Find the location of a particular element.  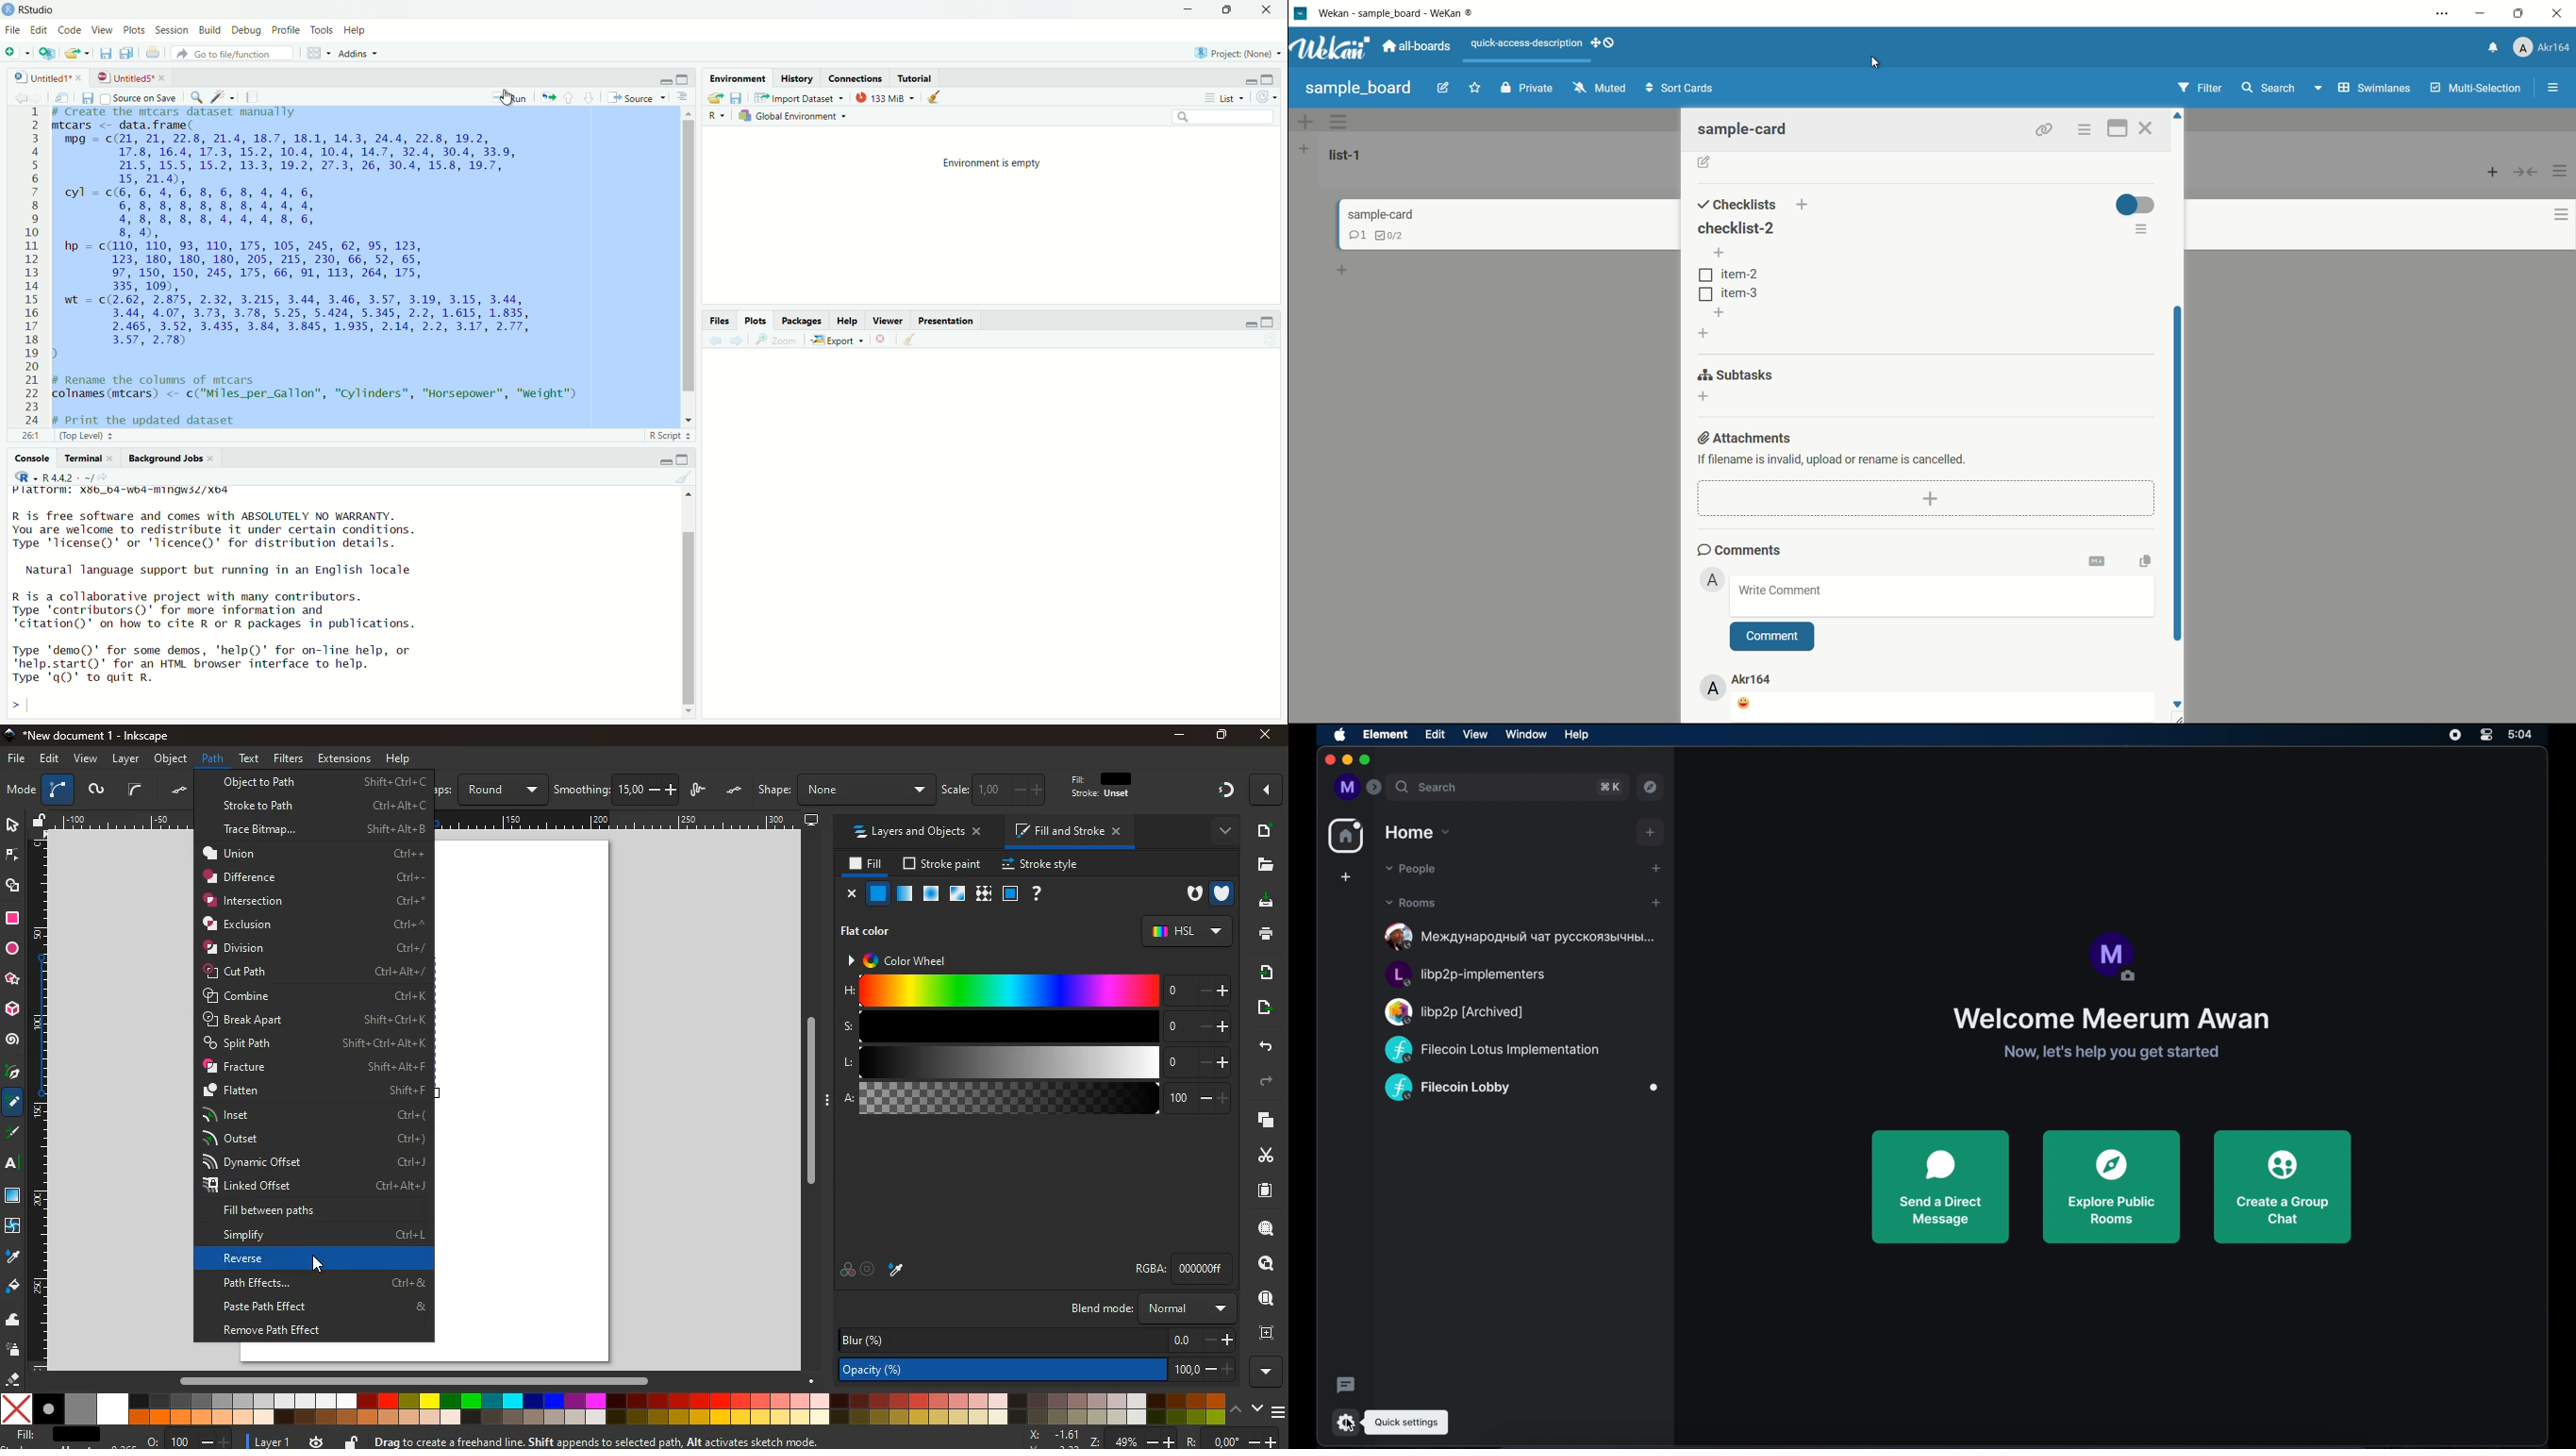

minimize is located at coordinates (1181, 736).